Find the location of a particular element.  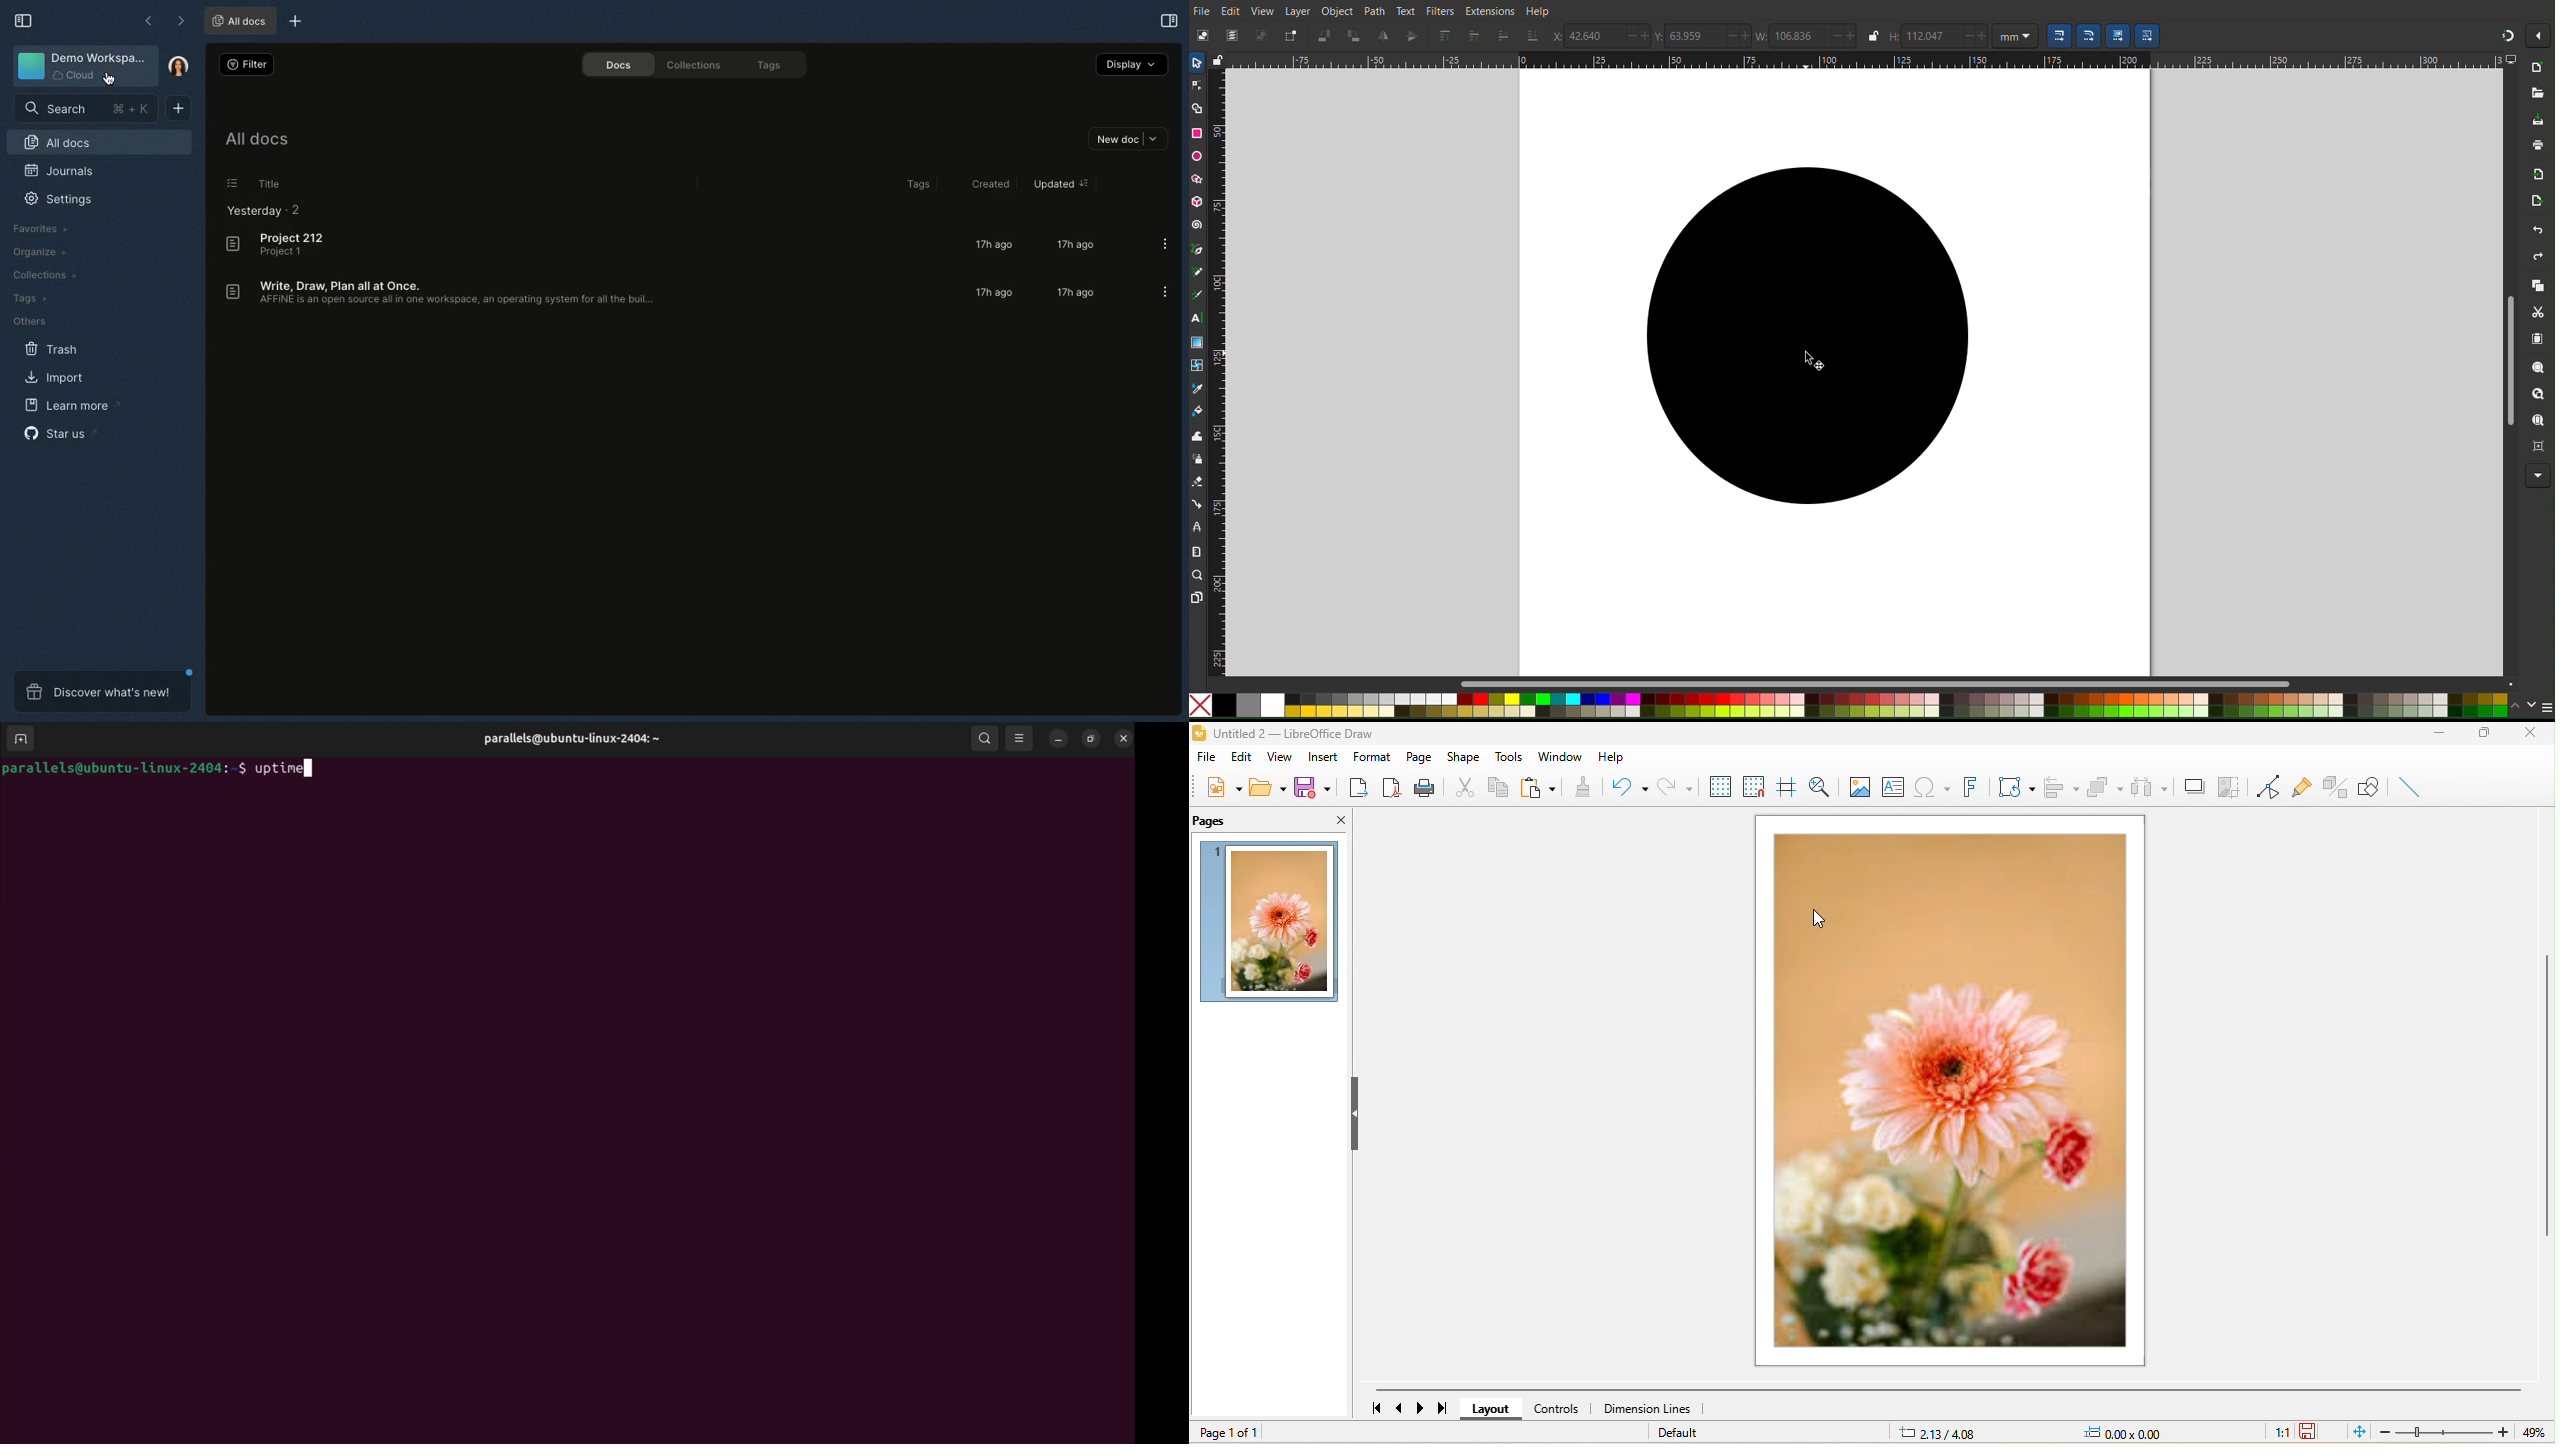

Demo workspace is located at coordinates (83, 66).